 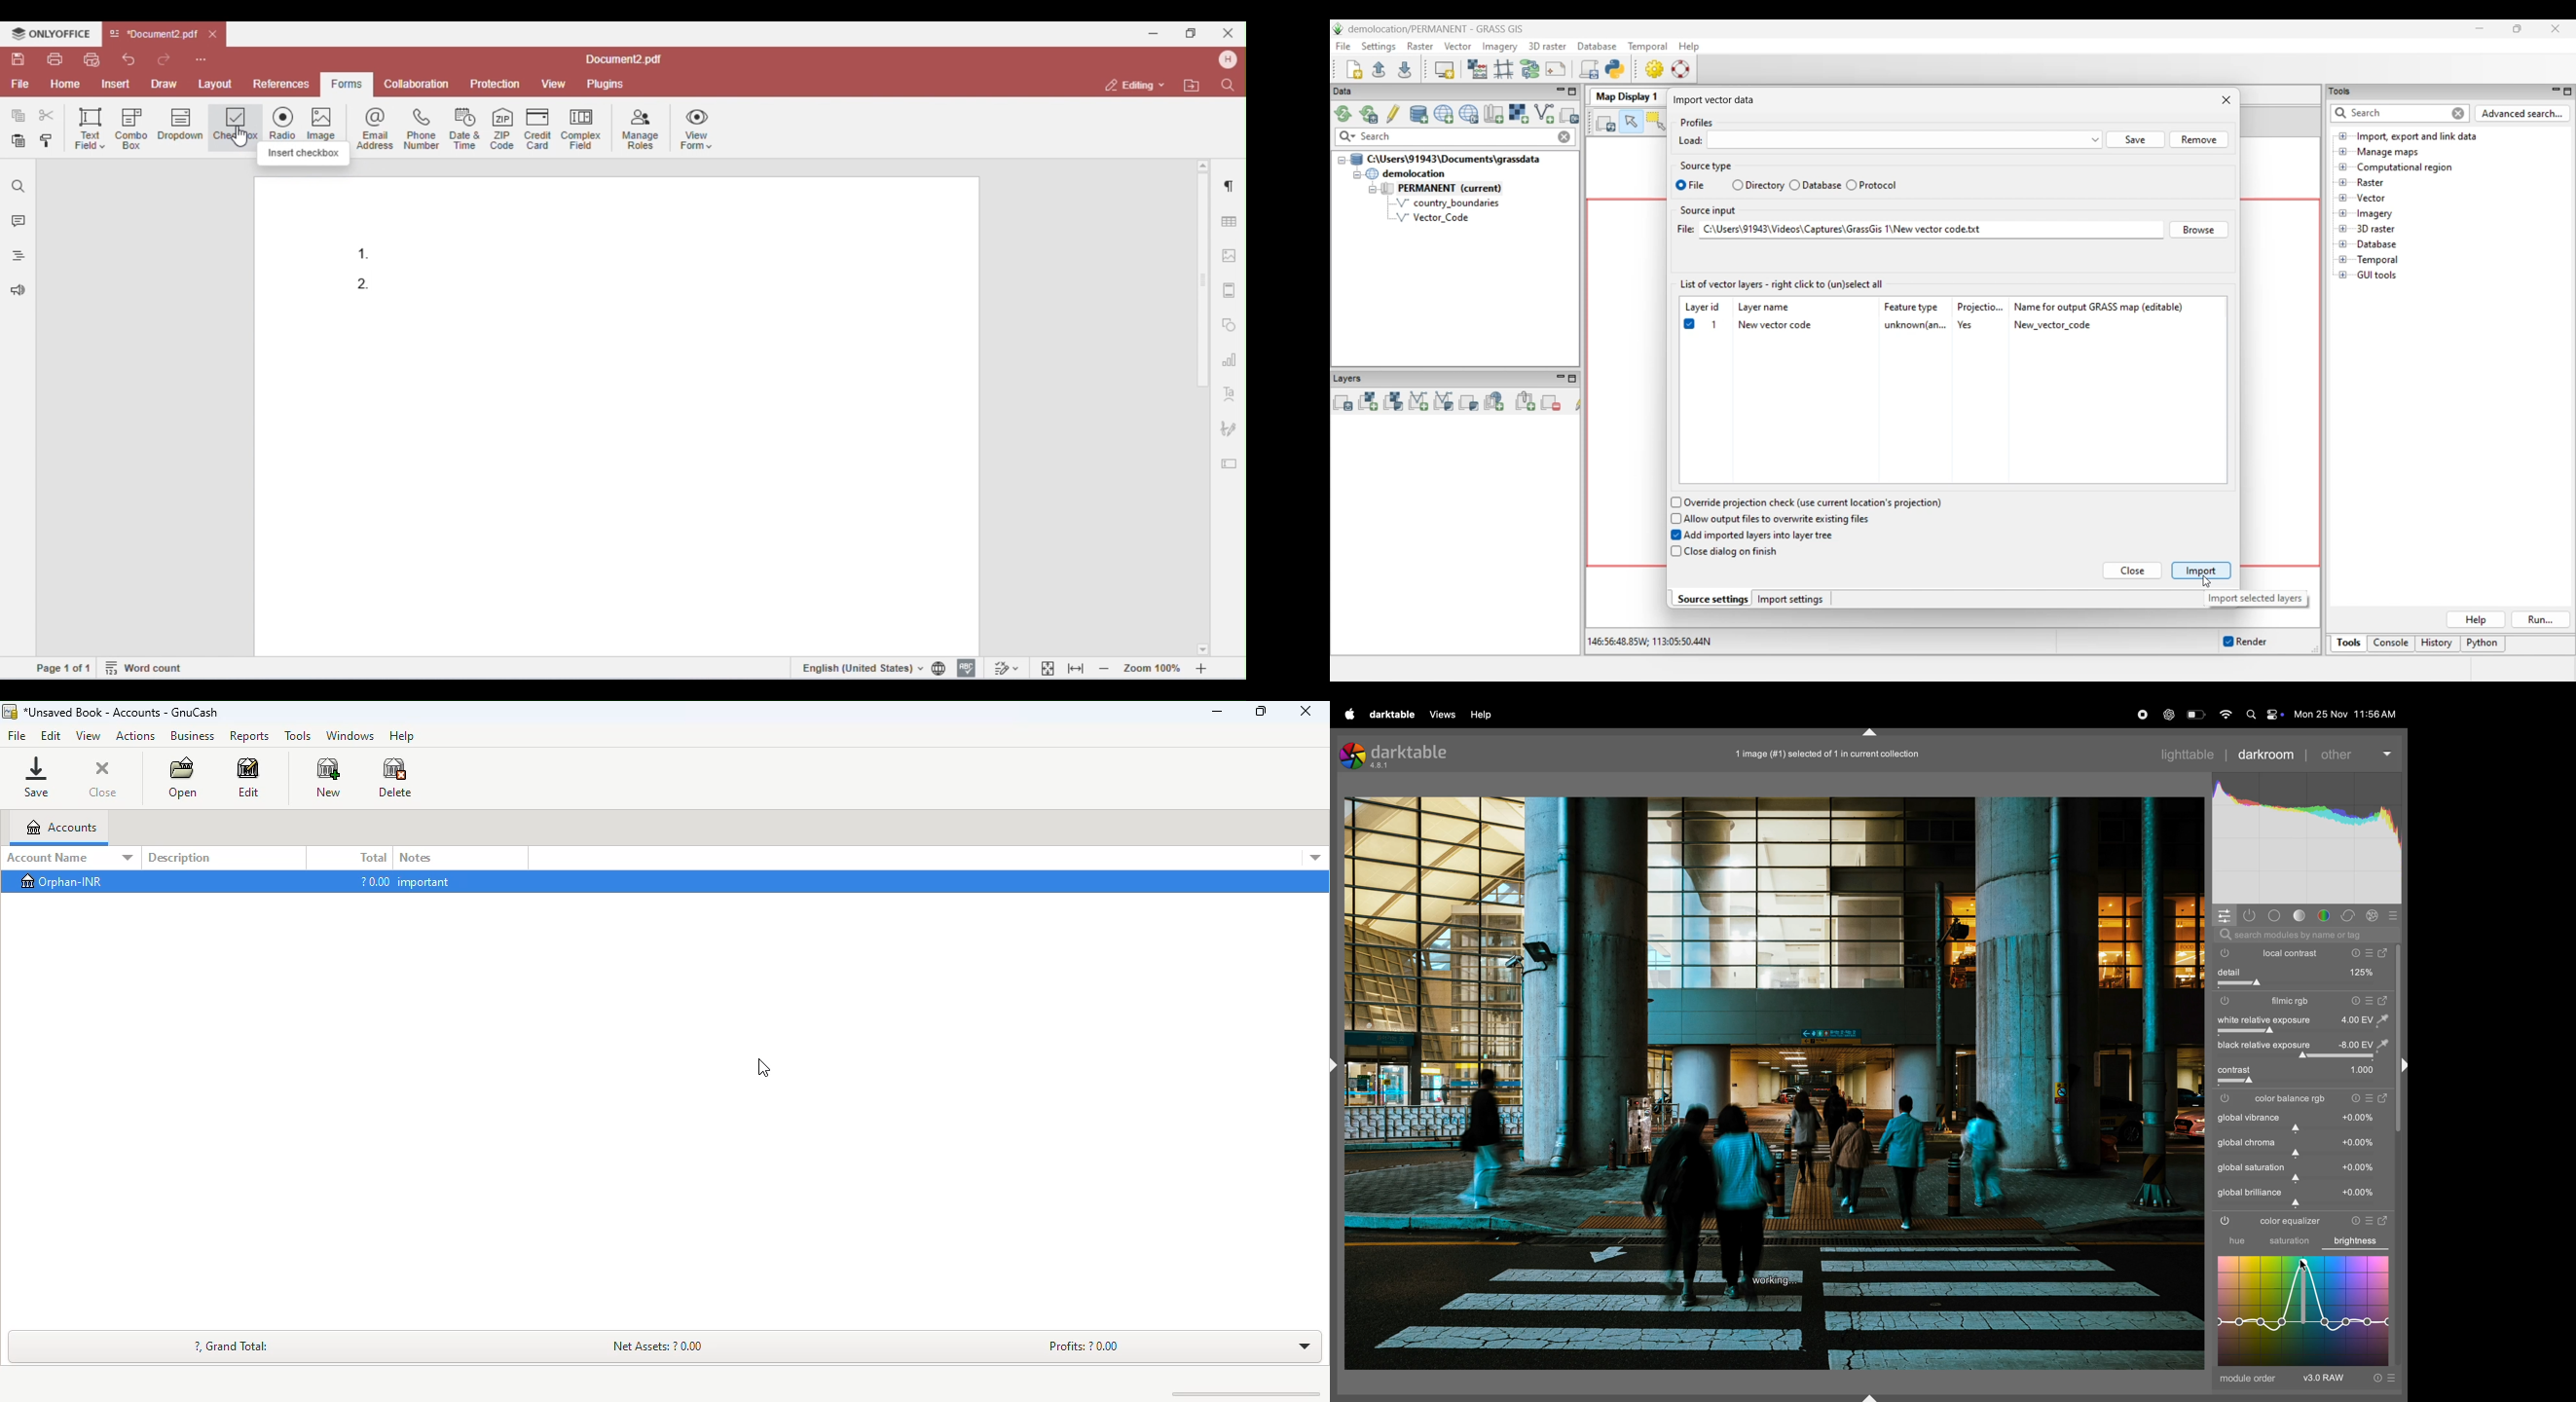 I want to click on apple widgets, so click(x=2263, y=714).